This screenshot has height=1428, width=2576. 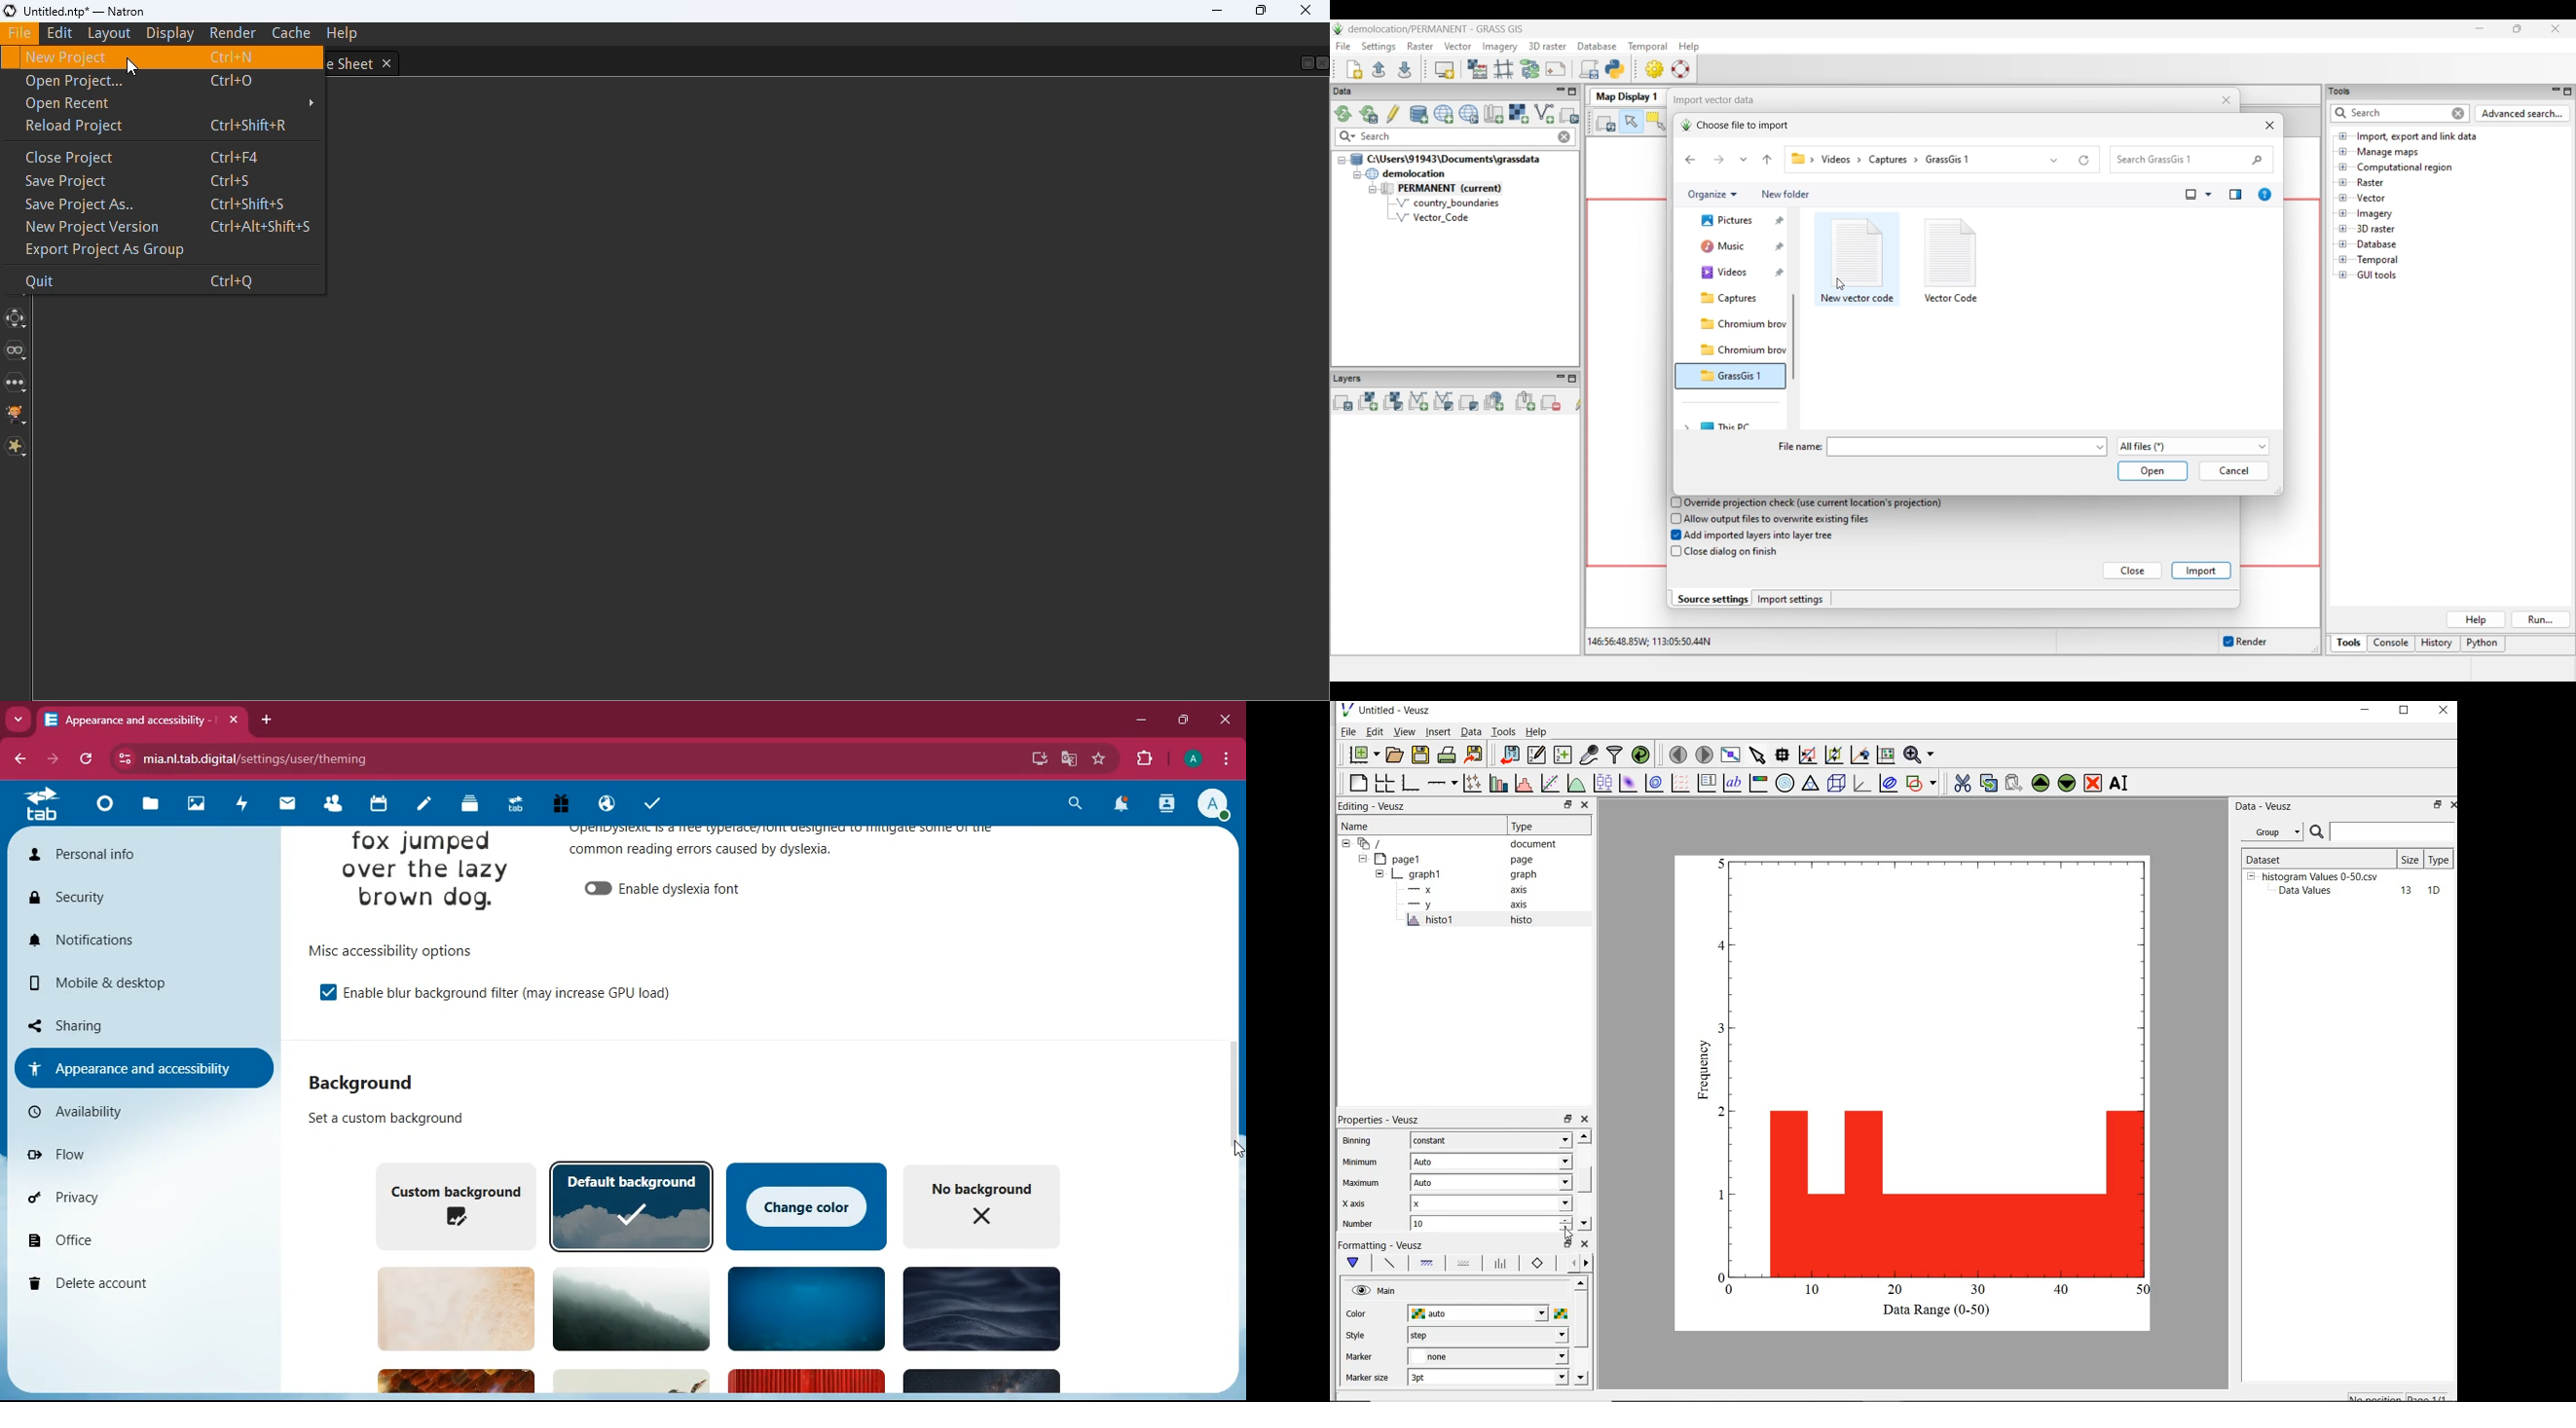 I want to click on calendar, so click(x=381, y=805).